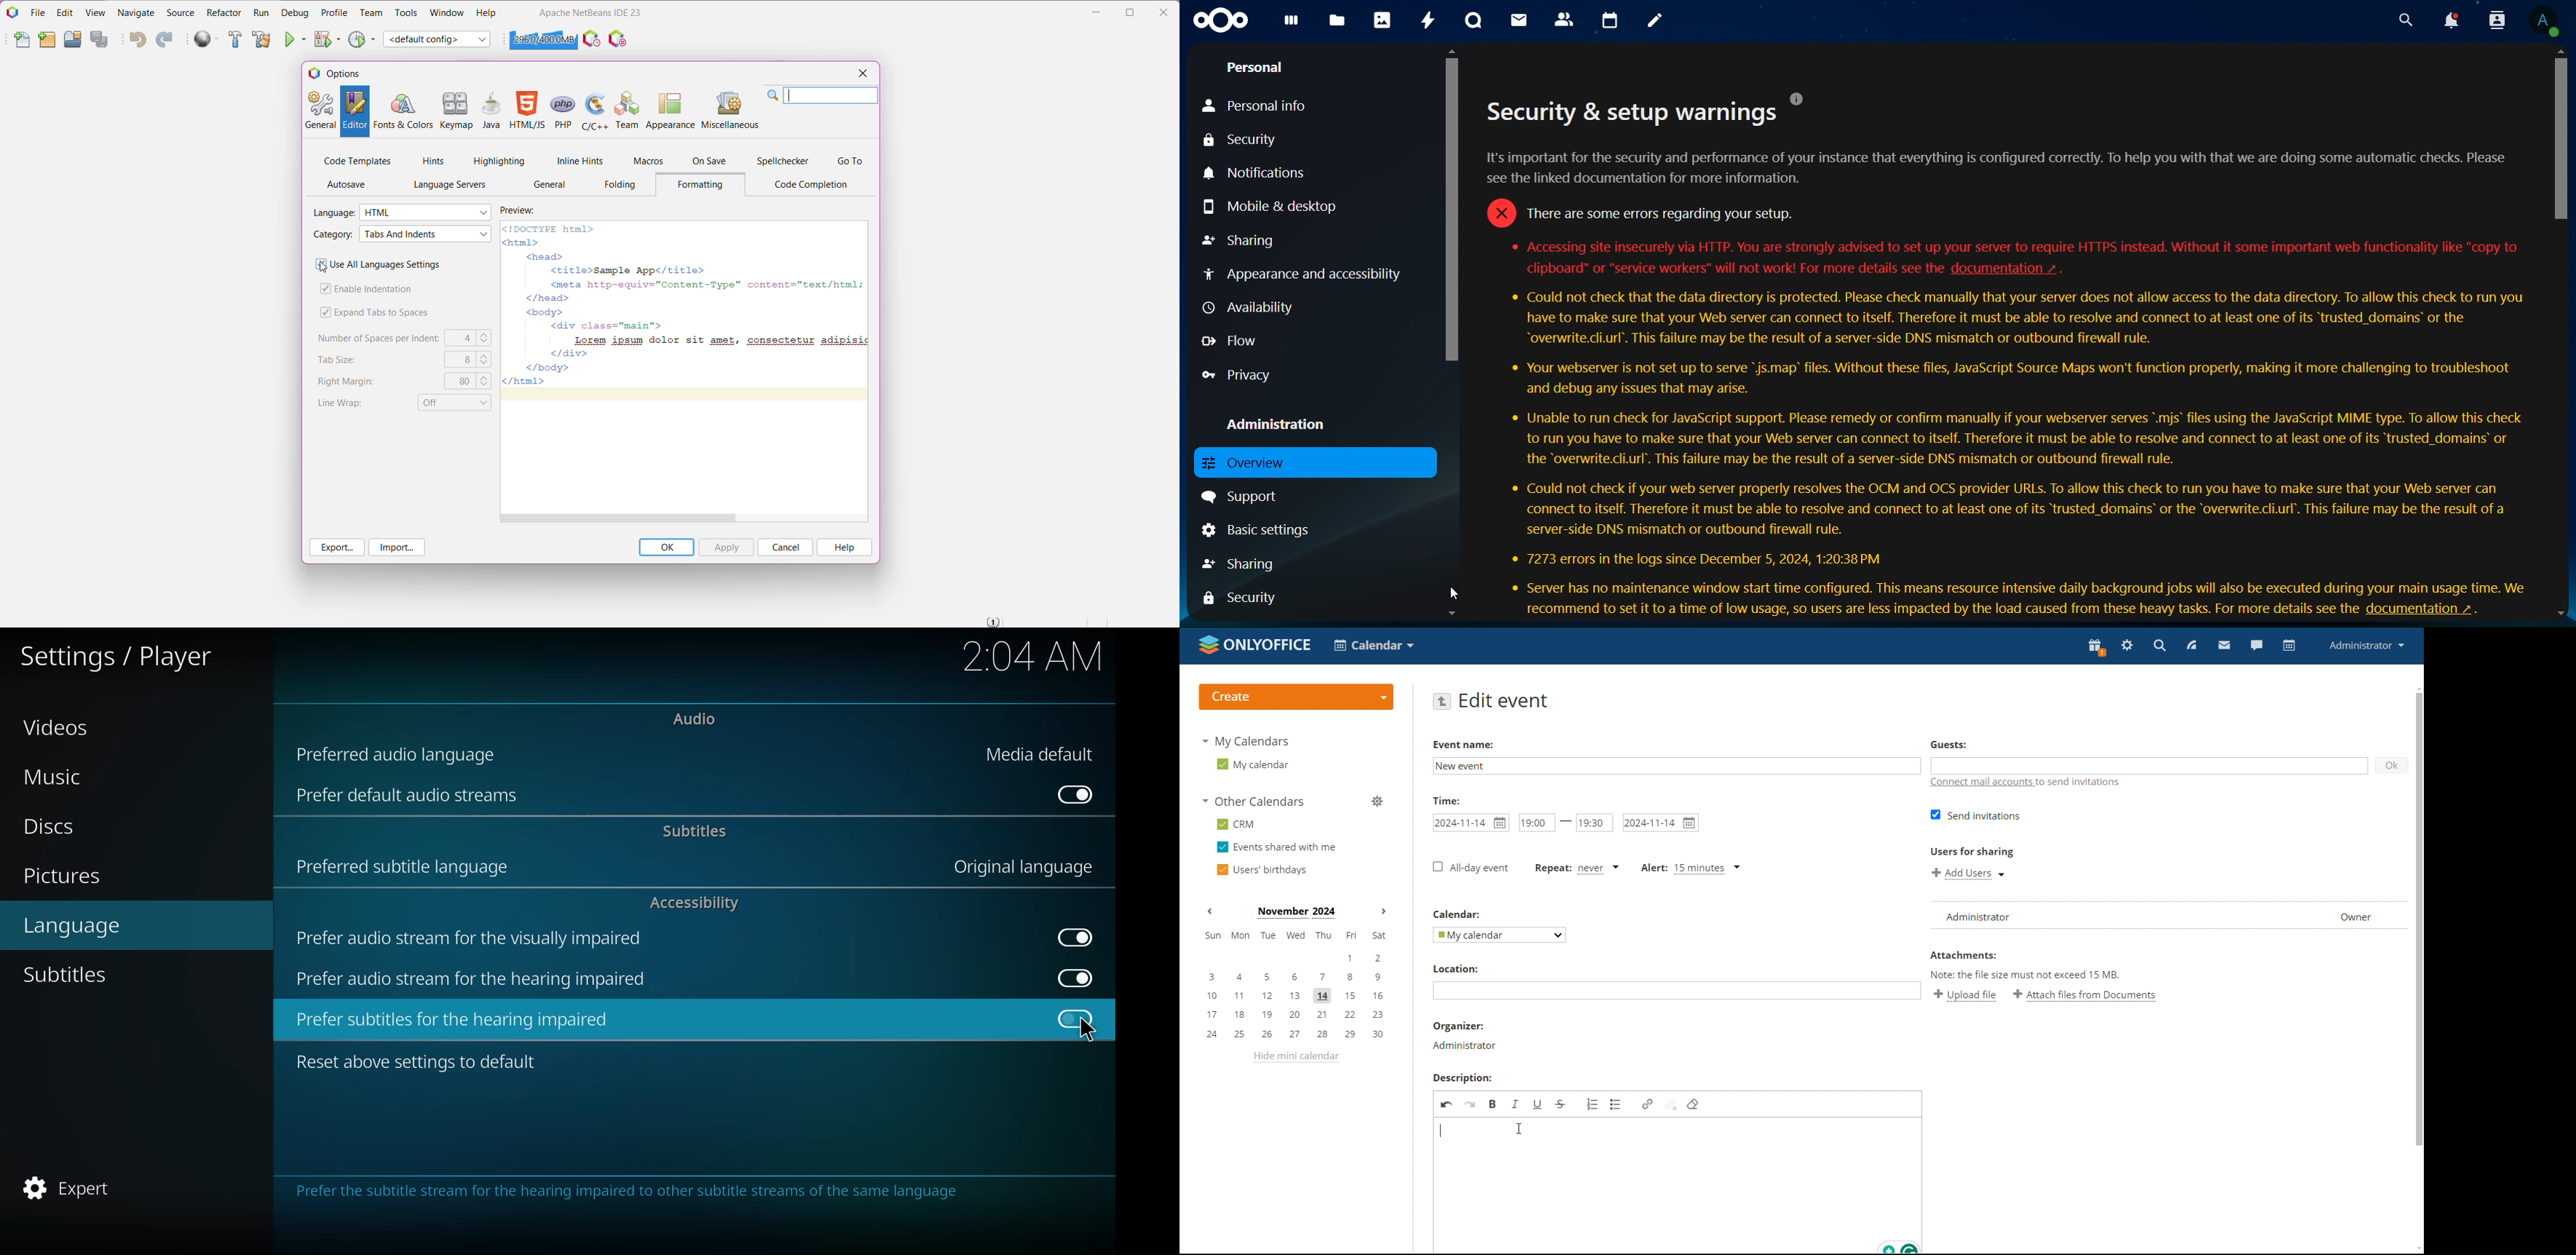  I want to click on connect mail accounts, so click(2027, 784).